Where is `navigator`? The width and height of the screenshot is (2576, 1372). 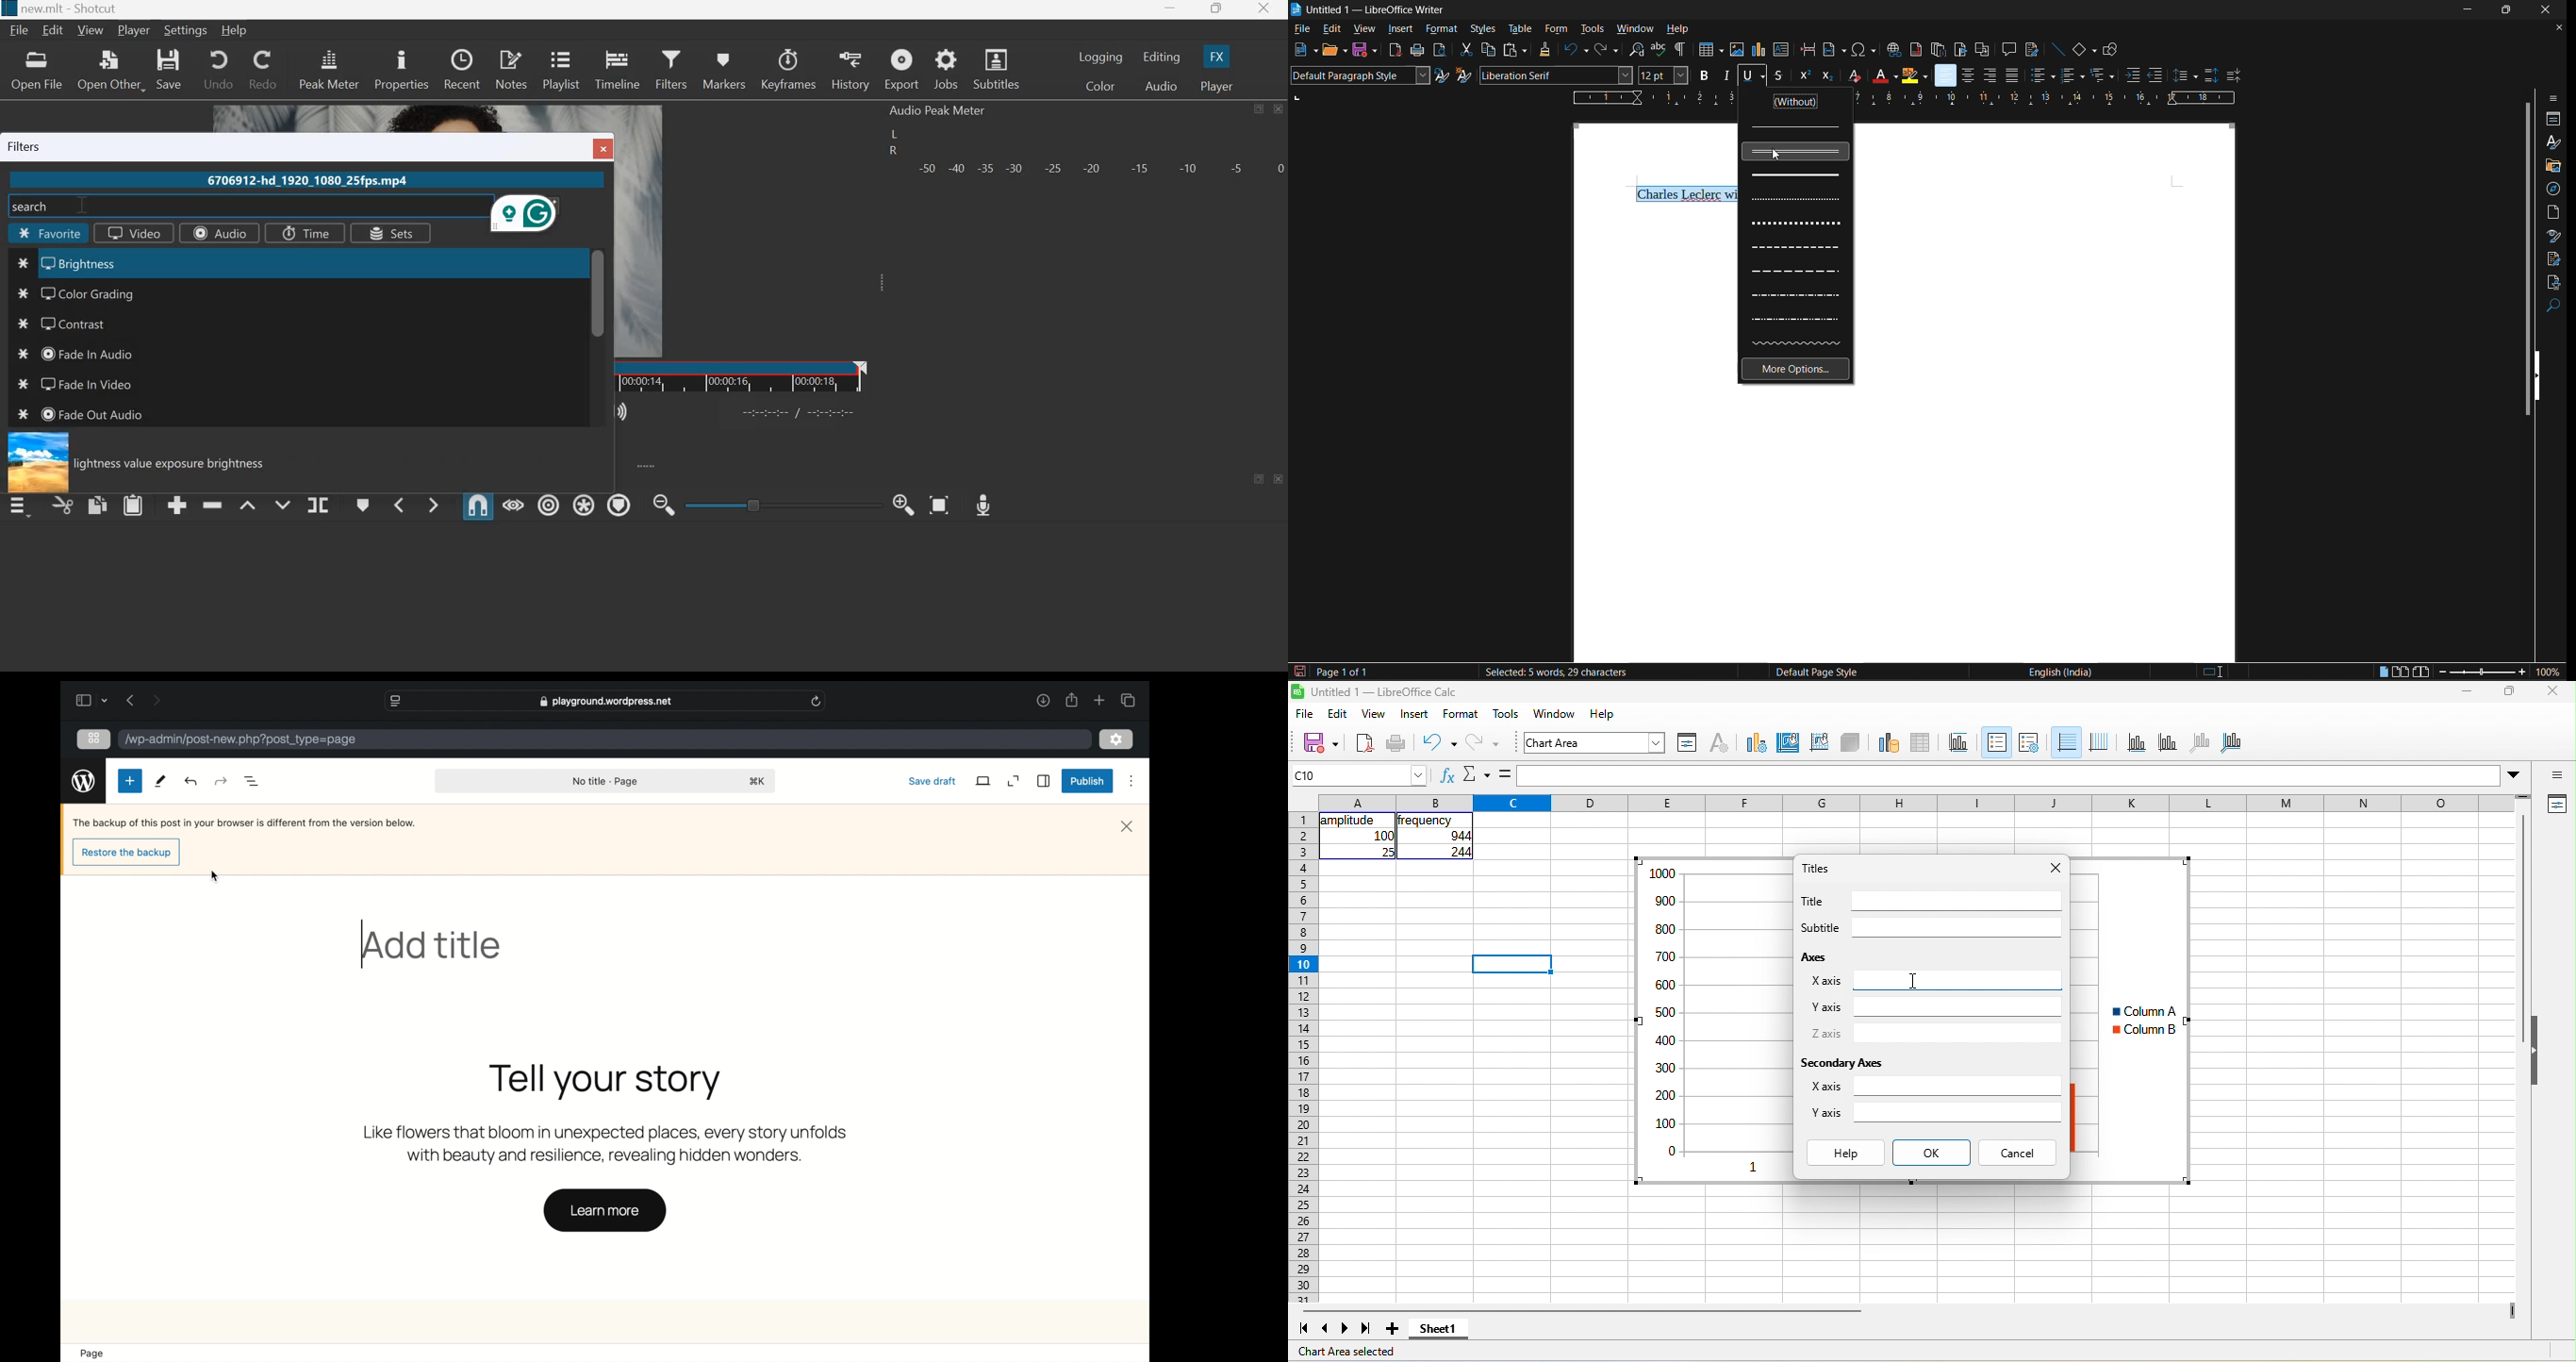 navigator is located at coordinates (2554, 189).